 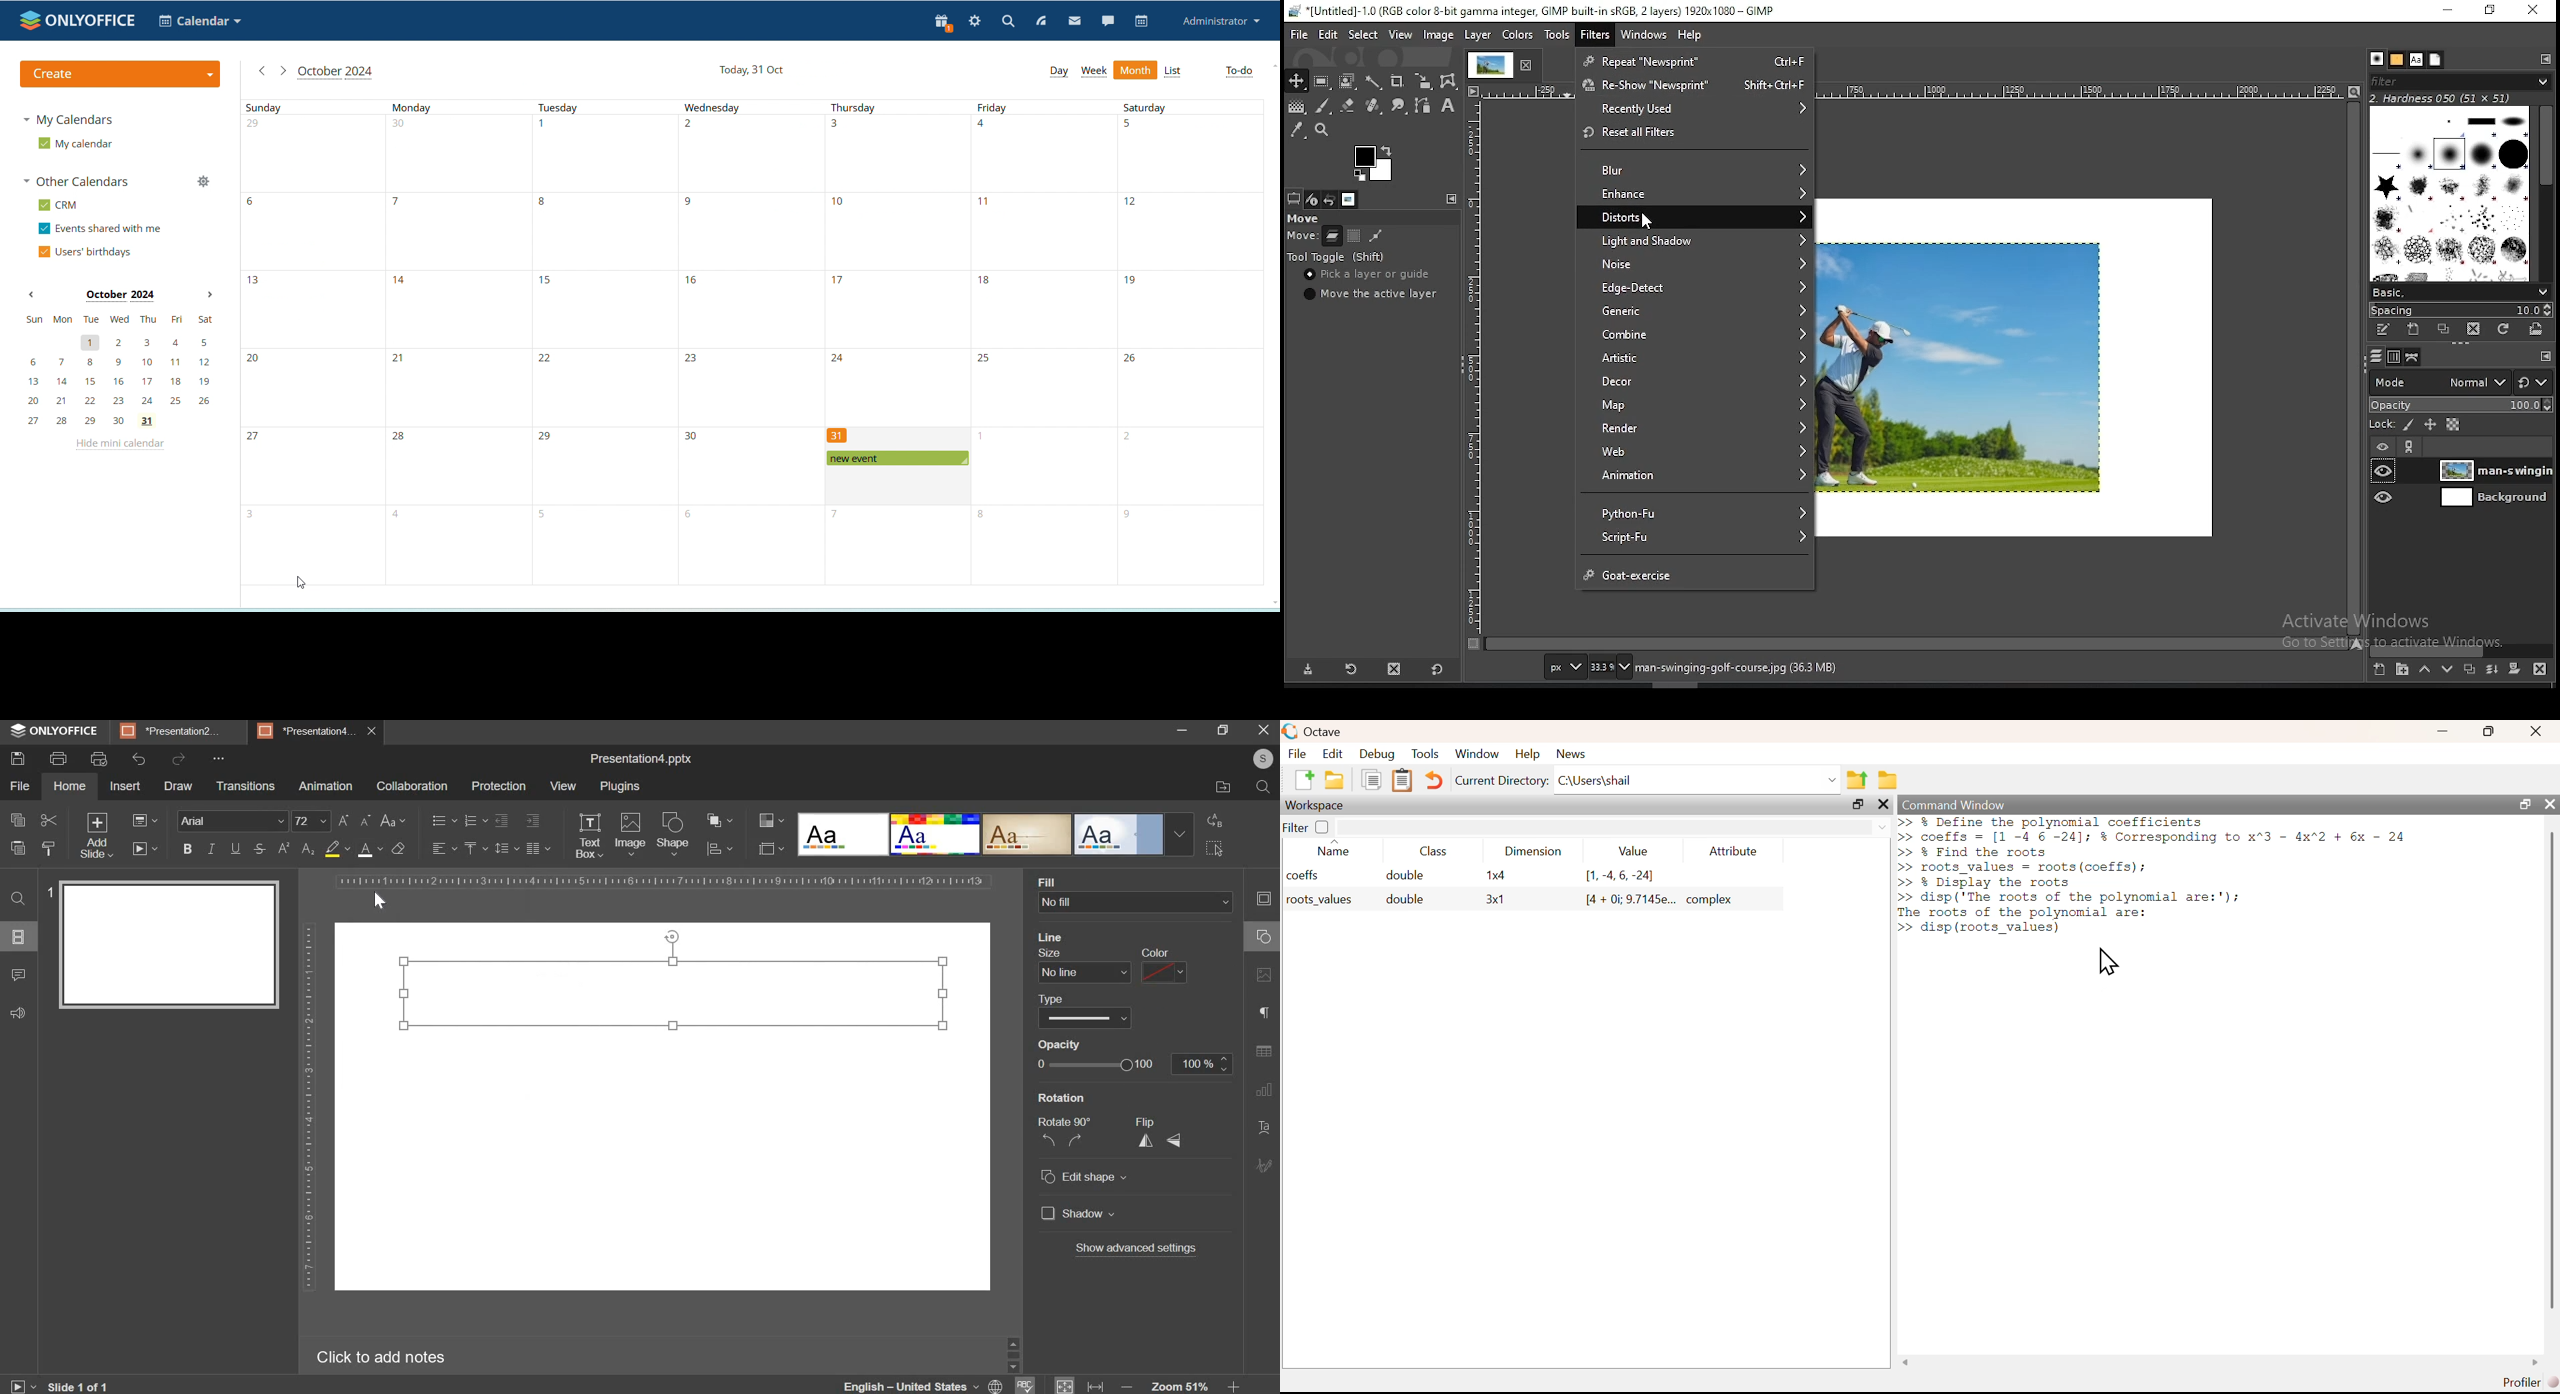 What do you see at coordinates (1480, 36) in the screenshot?
I see `layer` at bounding box center [1480, 36].